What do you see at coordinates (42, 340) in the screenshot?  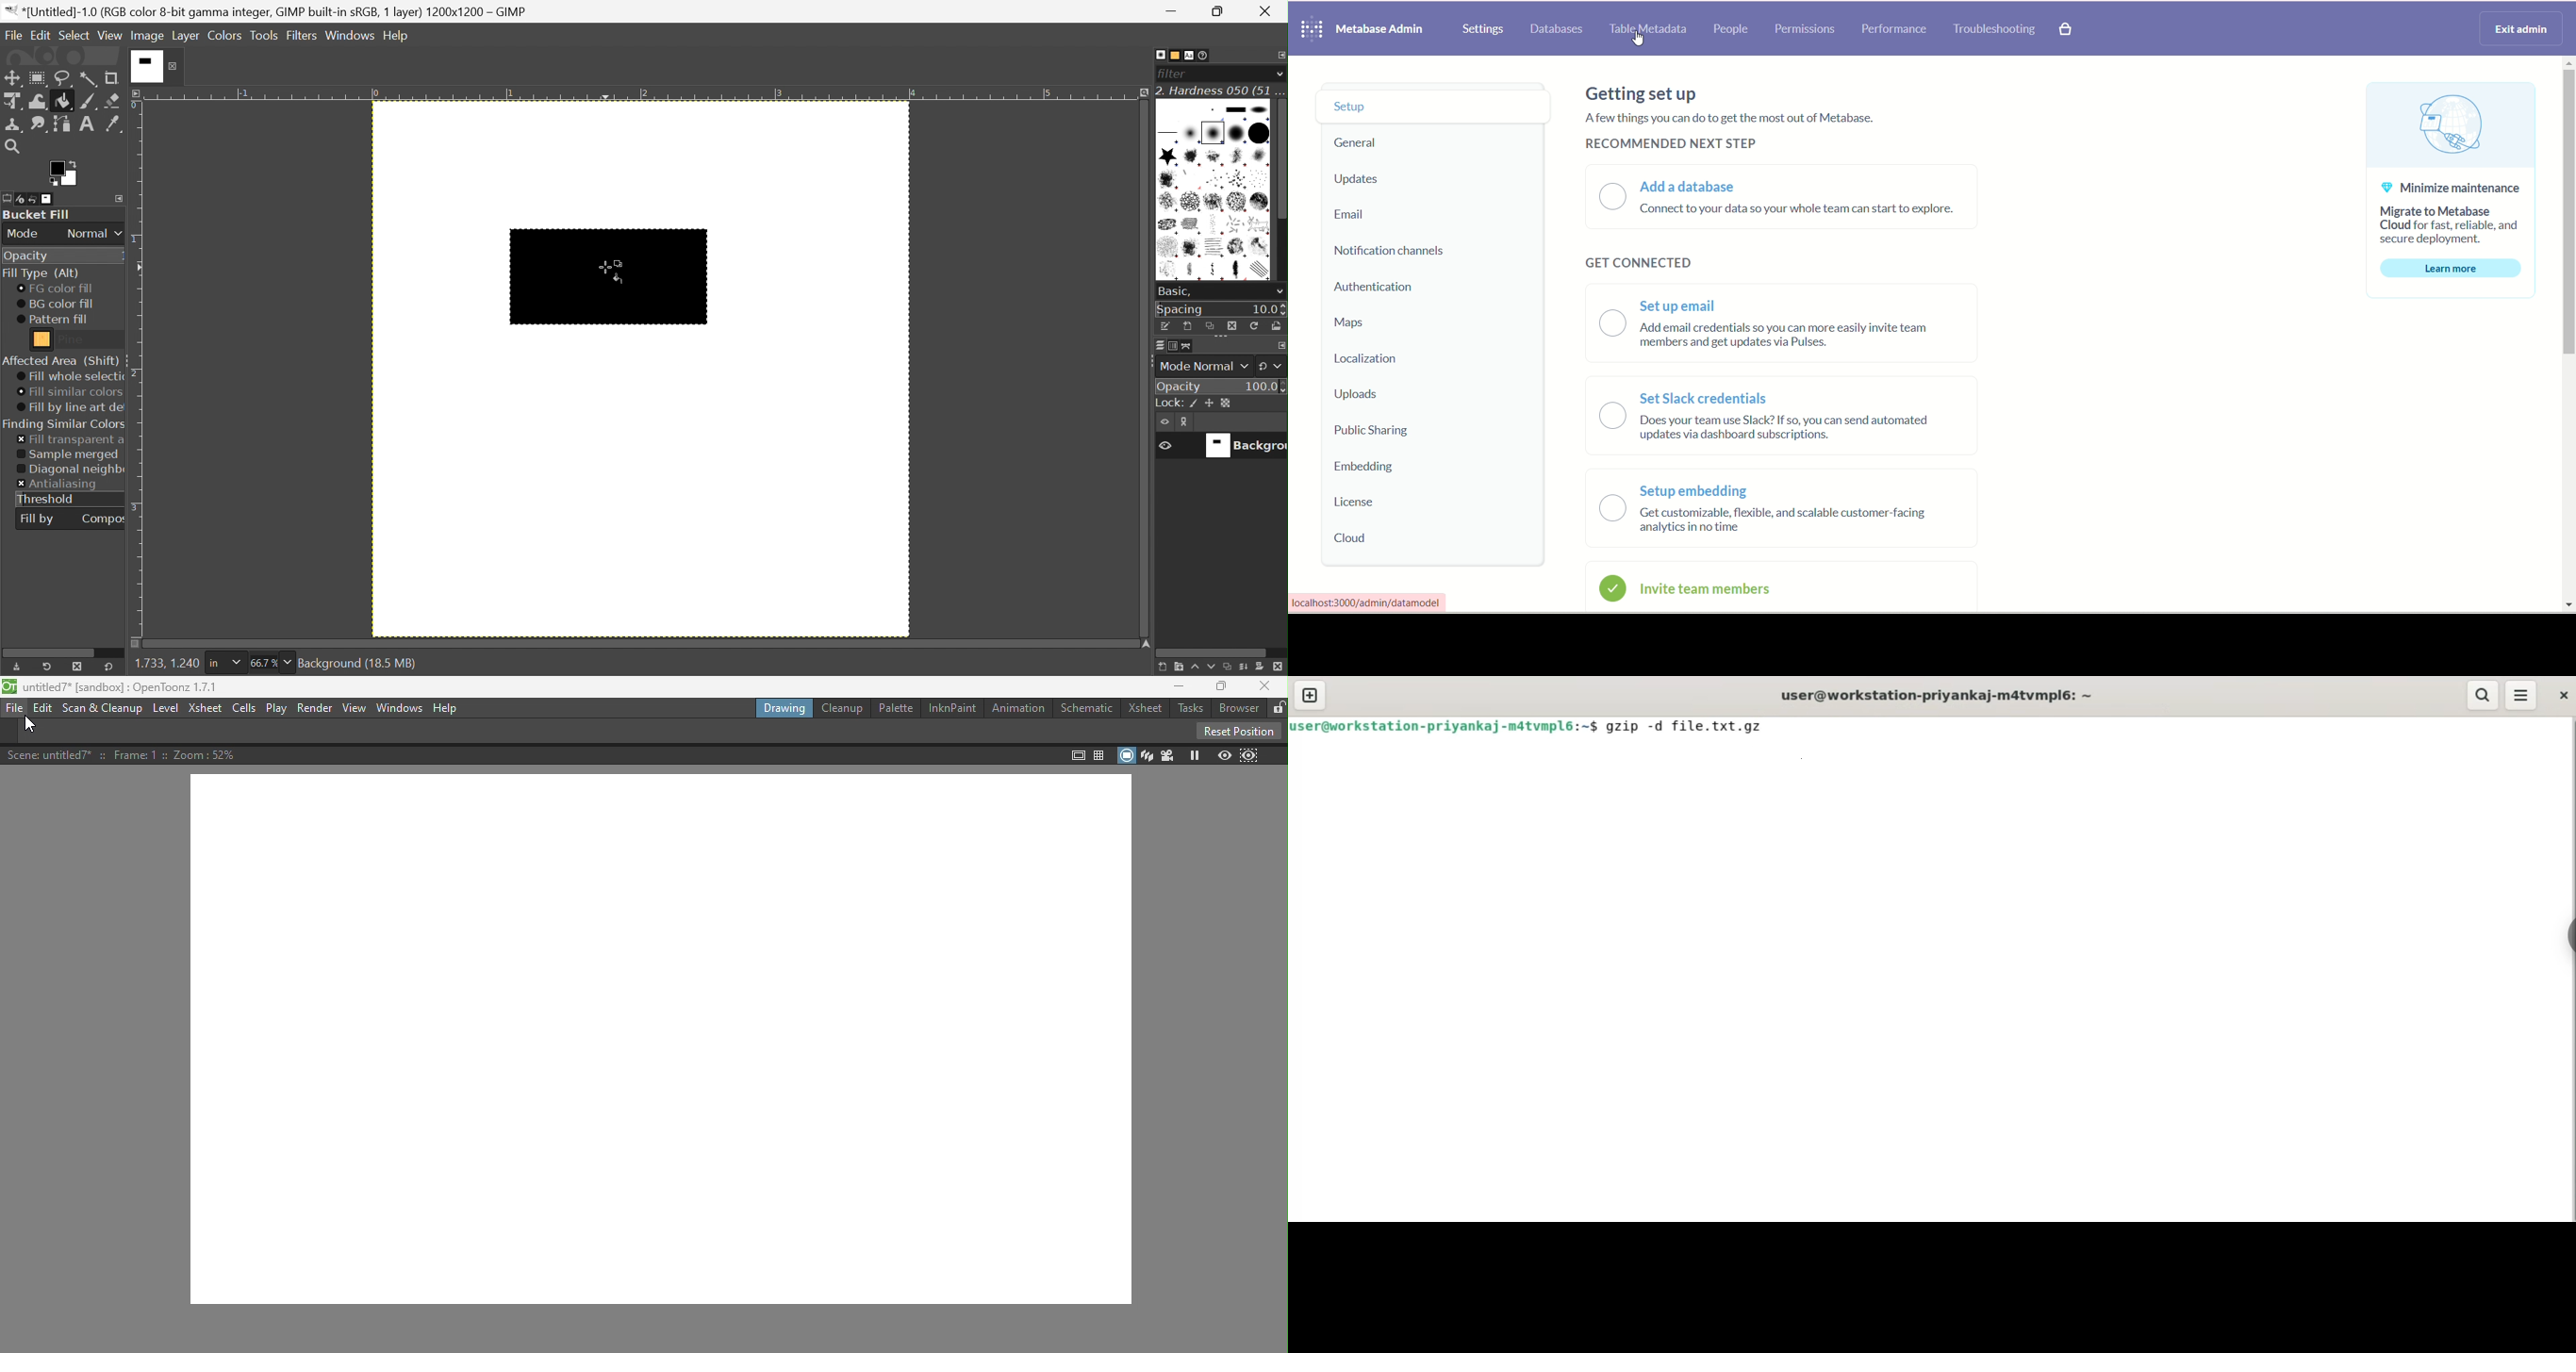 I see `Pattern` at bounding box center [42, 340].